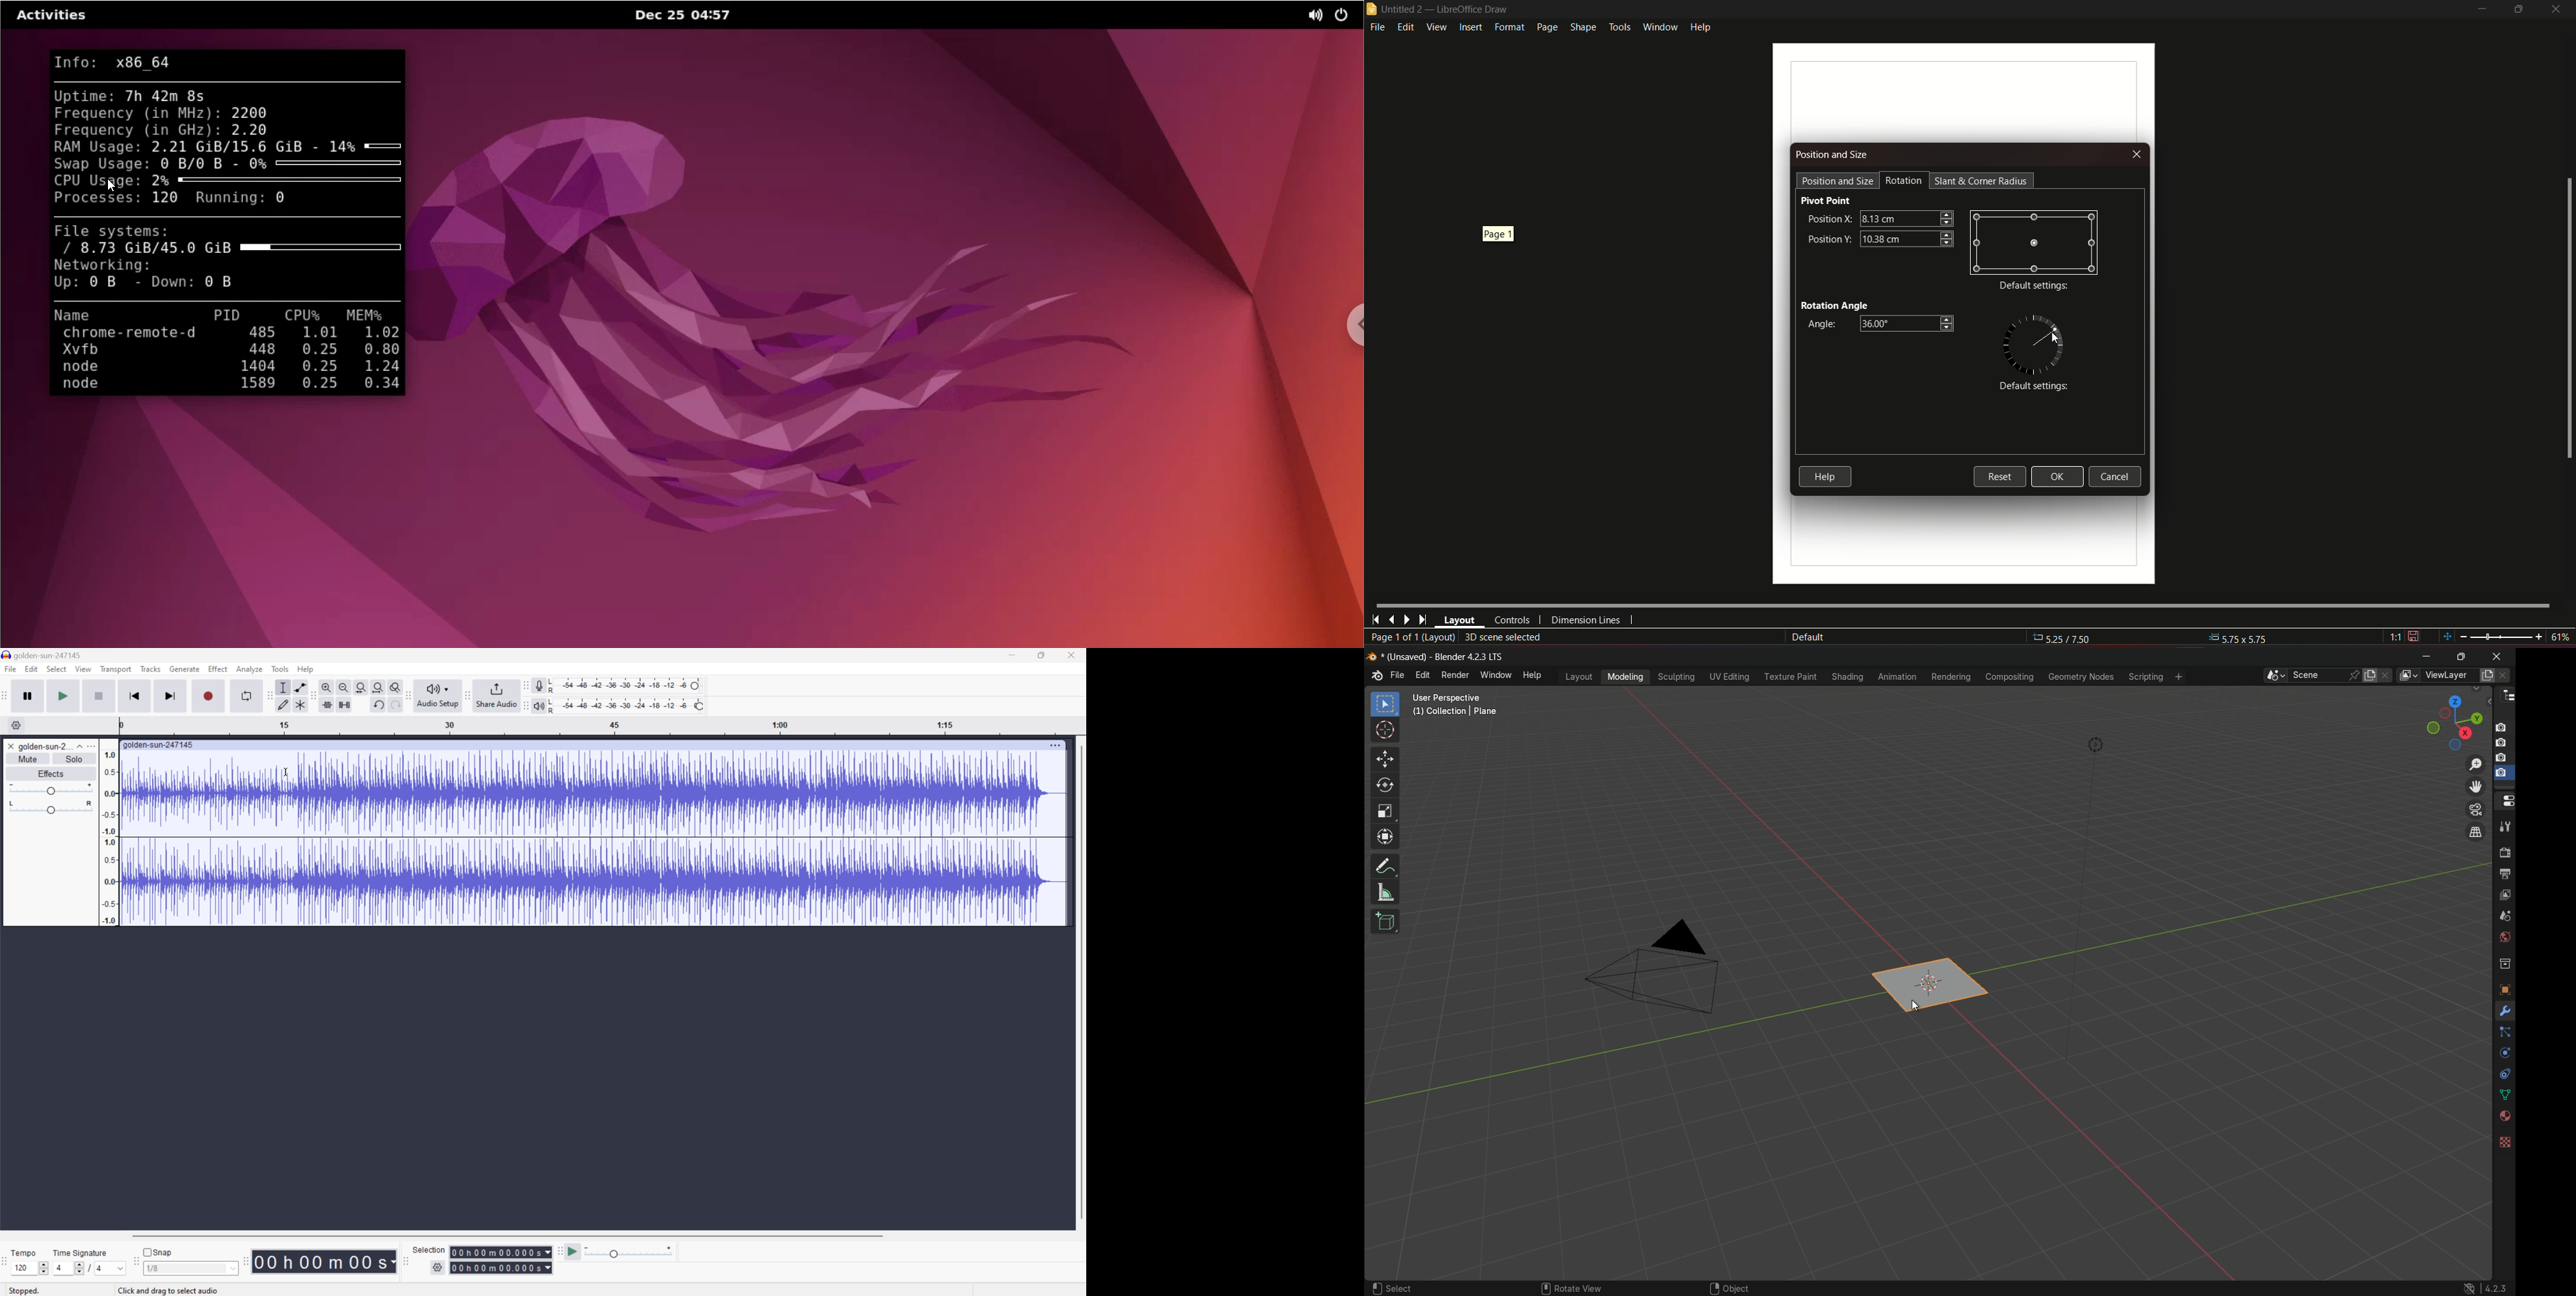 This screenshot has height=1316, width=2576. What do you see at coordinates (43, 747) in the screenshot?
I see `` at bounding box center [43, 747].